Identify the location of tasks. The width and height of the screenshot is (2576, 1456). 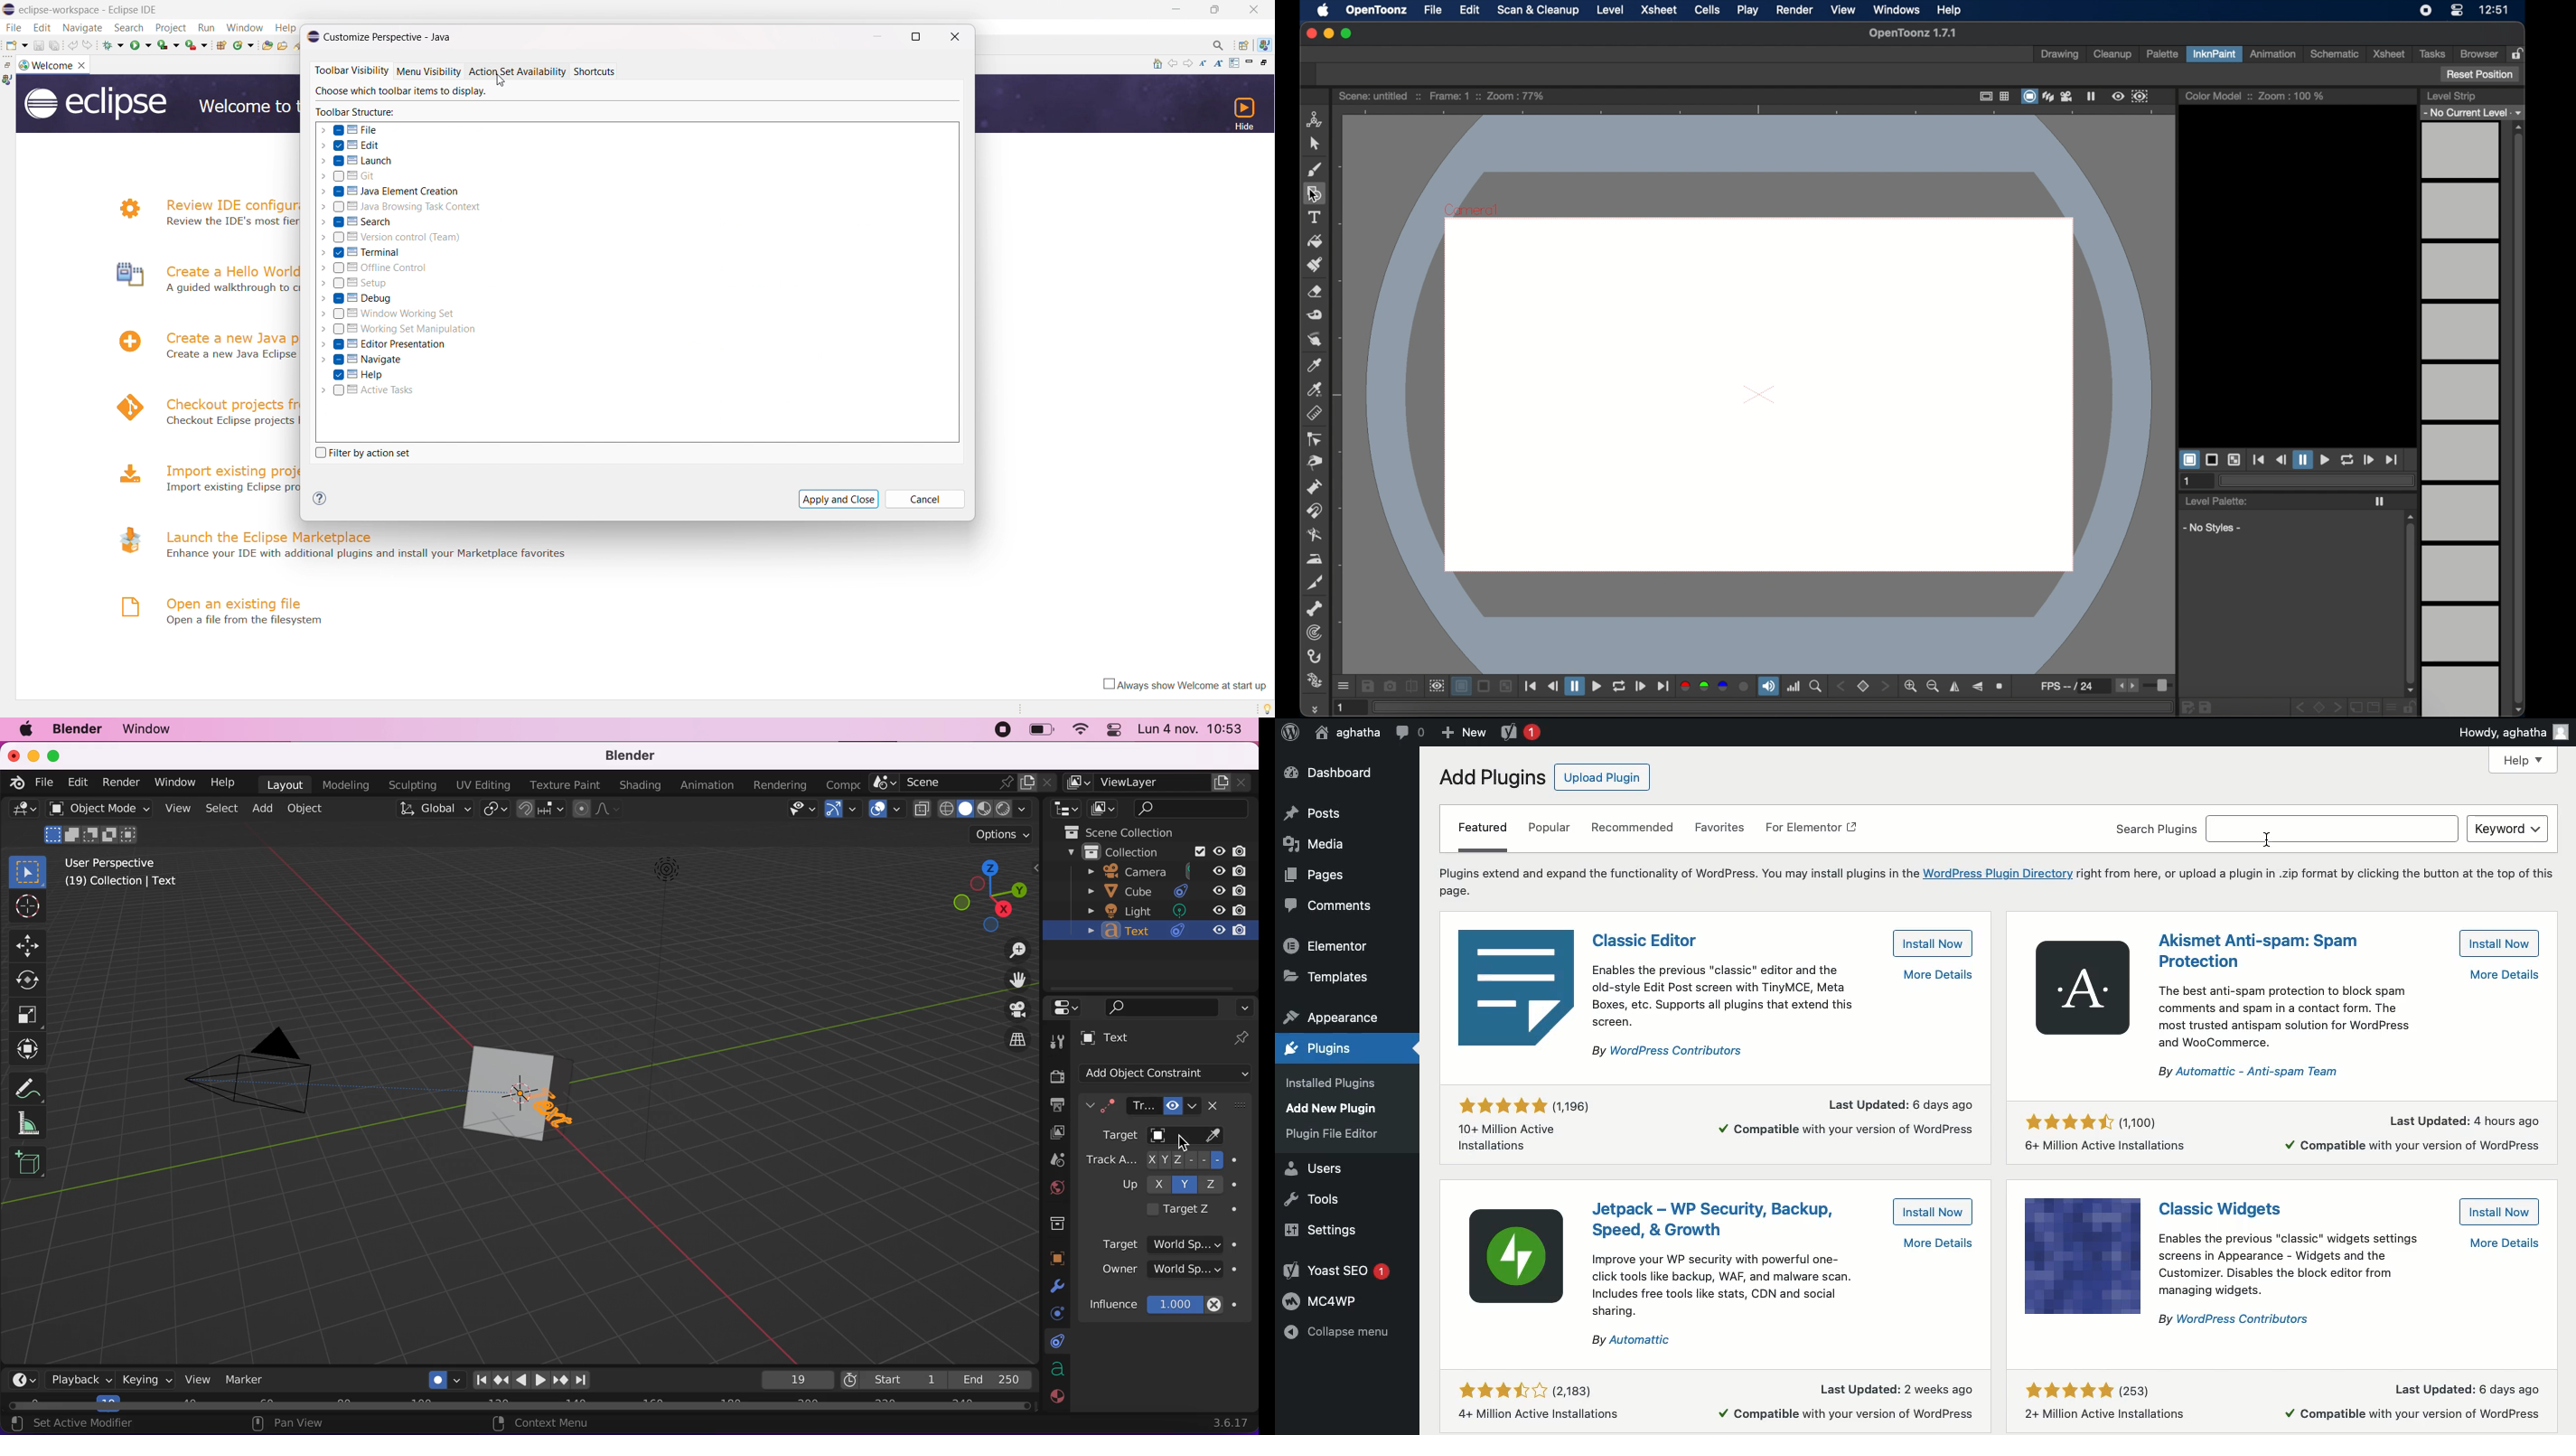
(2432, 54).